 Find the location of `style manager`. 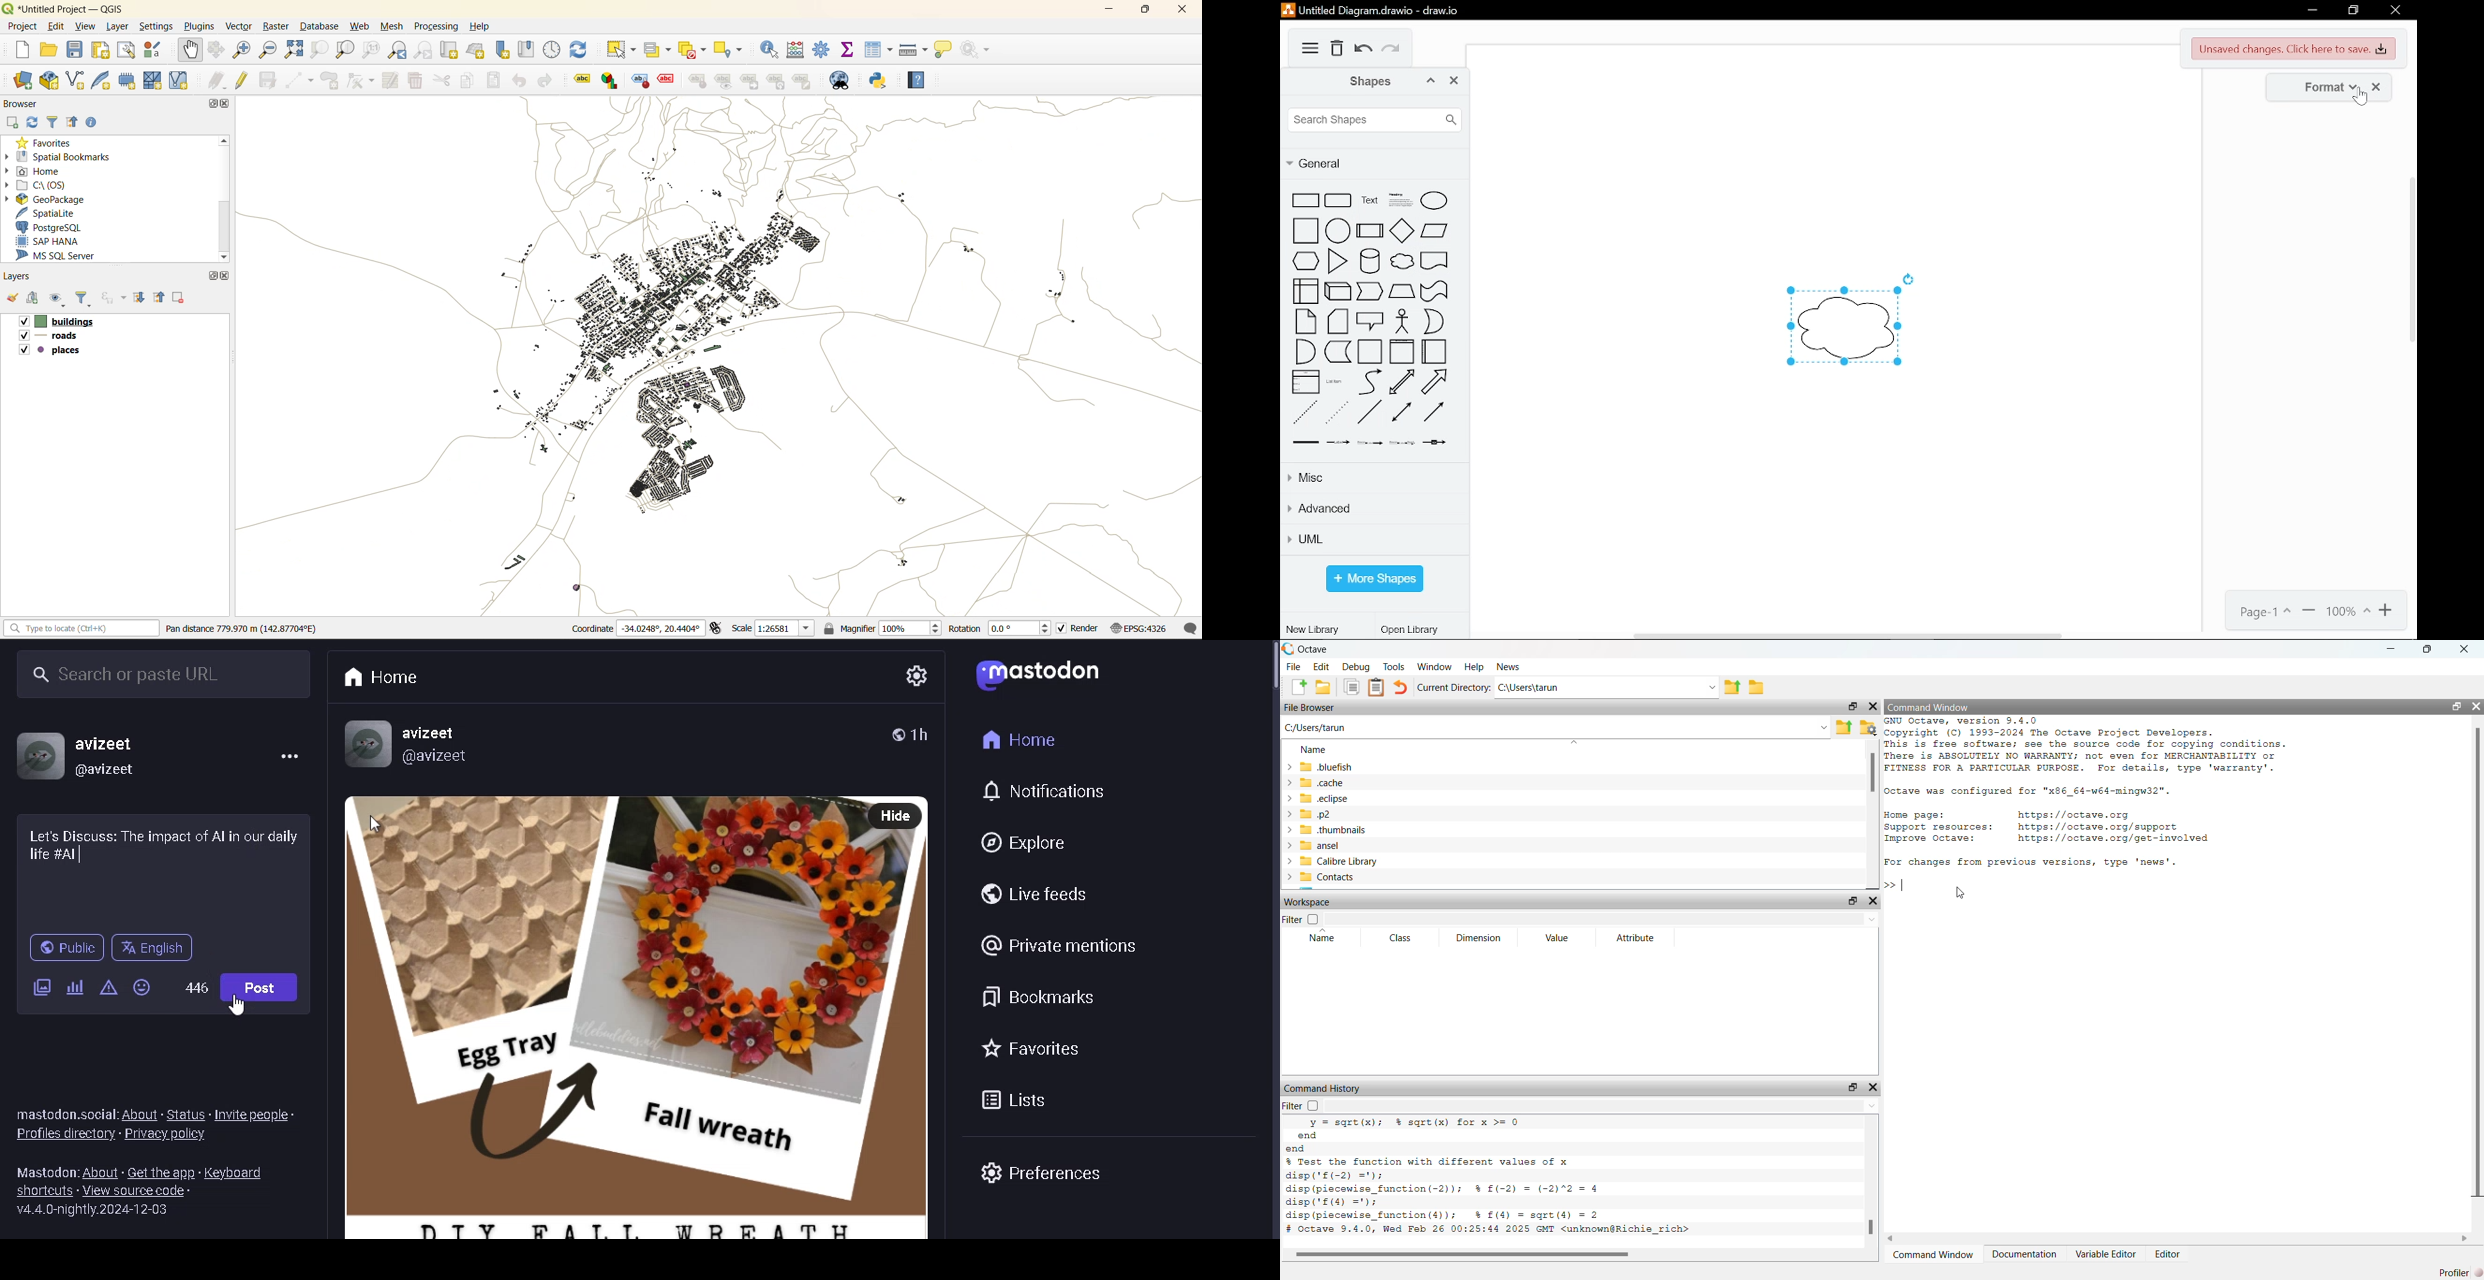

style manager is located at coordinates (157, 48).